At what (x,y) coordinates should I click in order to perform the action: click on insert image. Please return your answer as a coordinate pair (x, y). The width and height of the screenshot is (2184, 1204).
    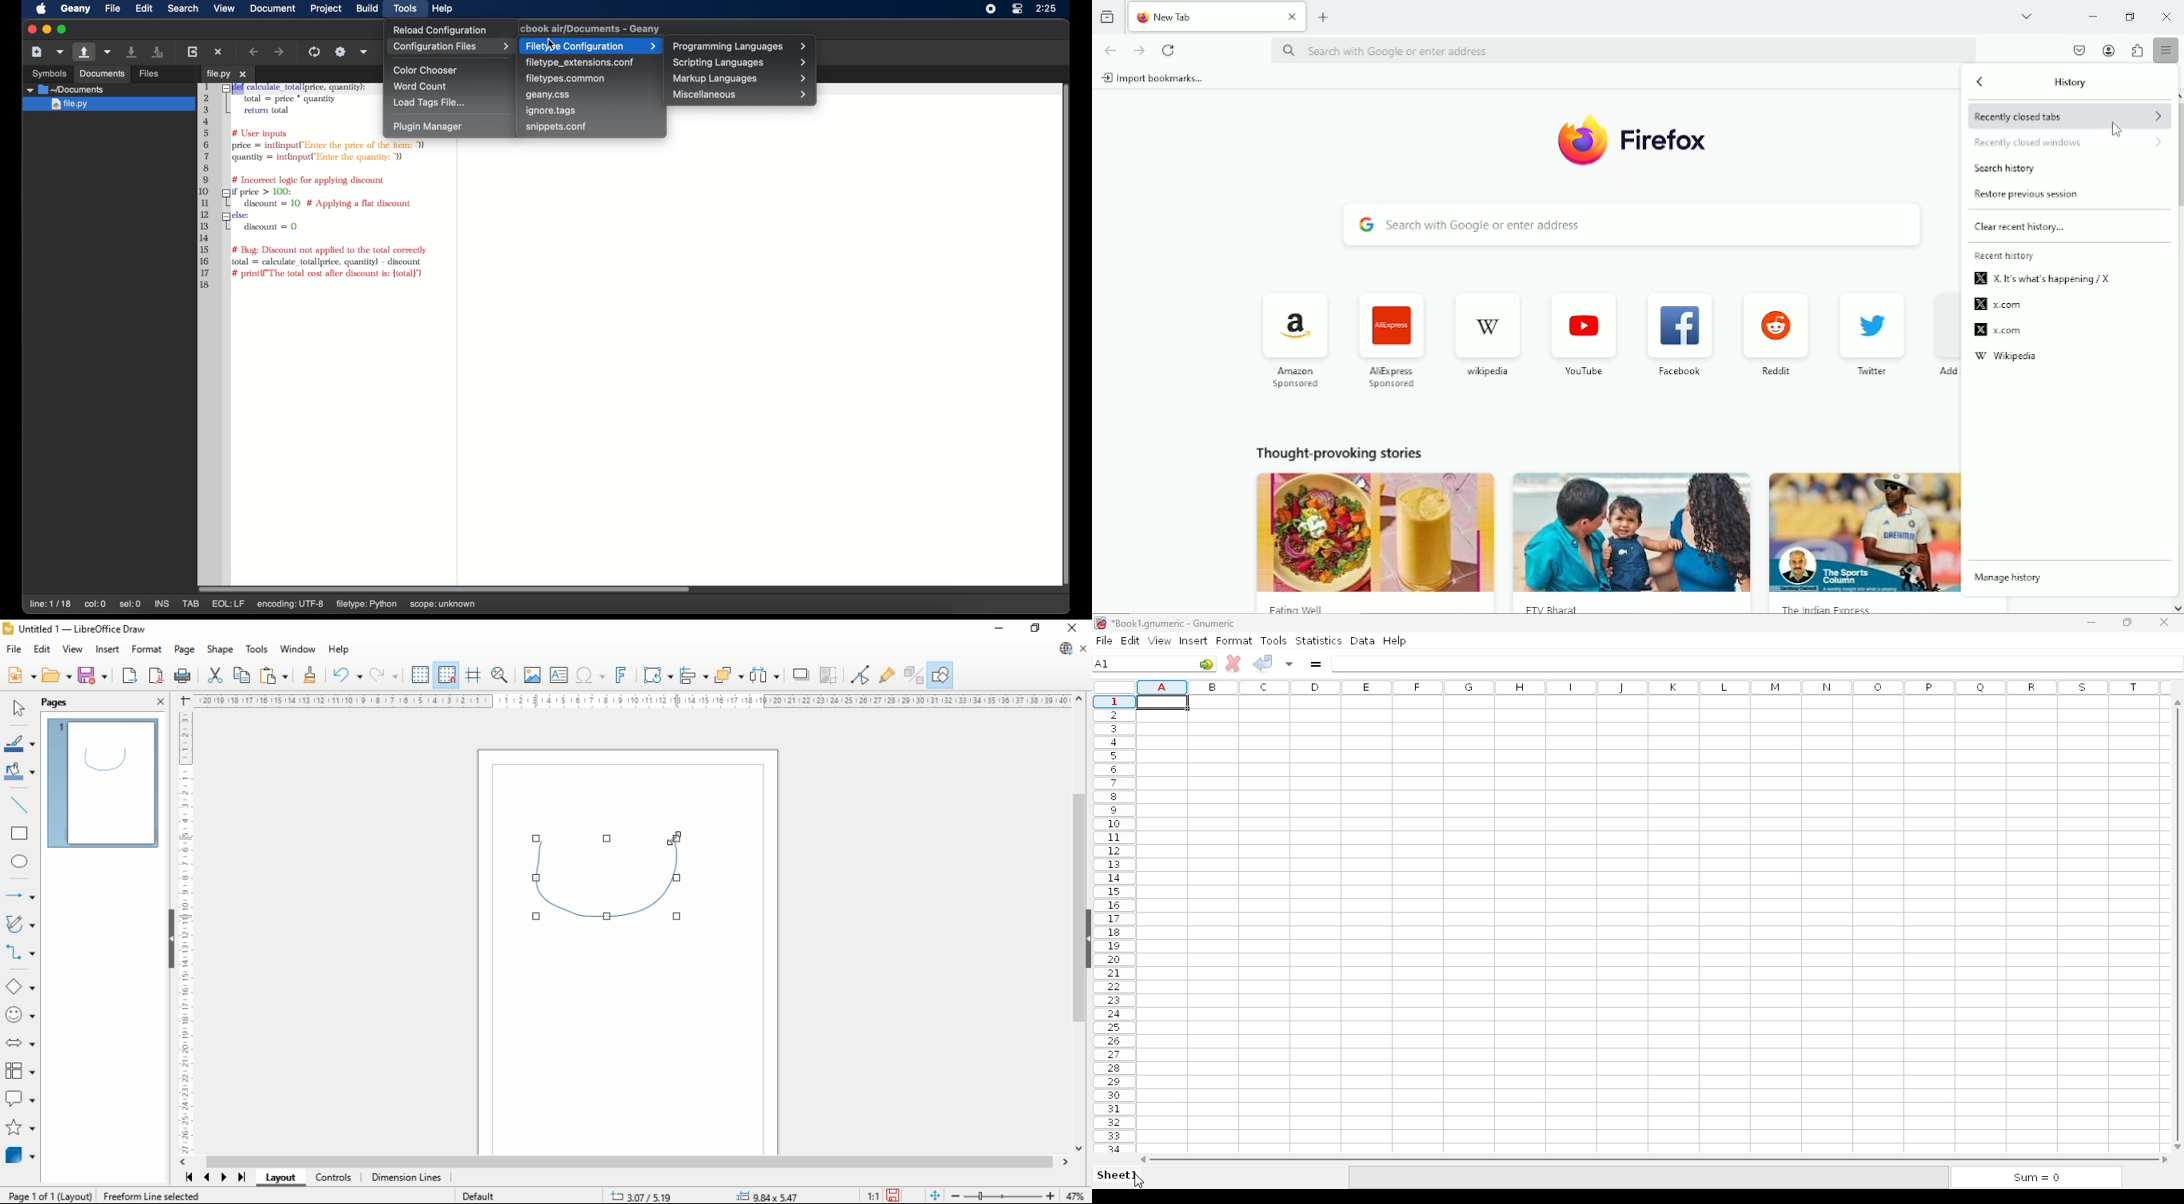
    Looking at the image, I should click on (531, 675).